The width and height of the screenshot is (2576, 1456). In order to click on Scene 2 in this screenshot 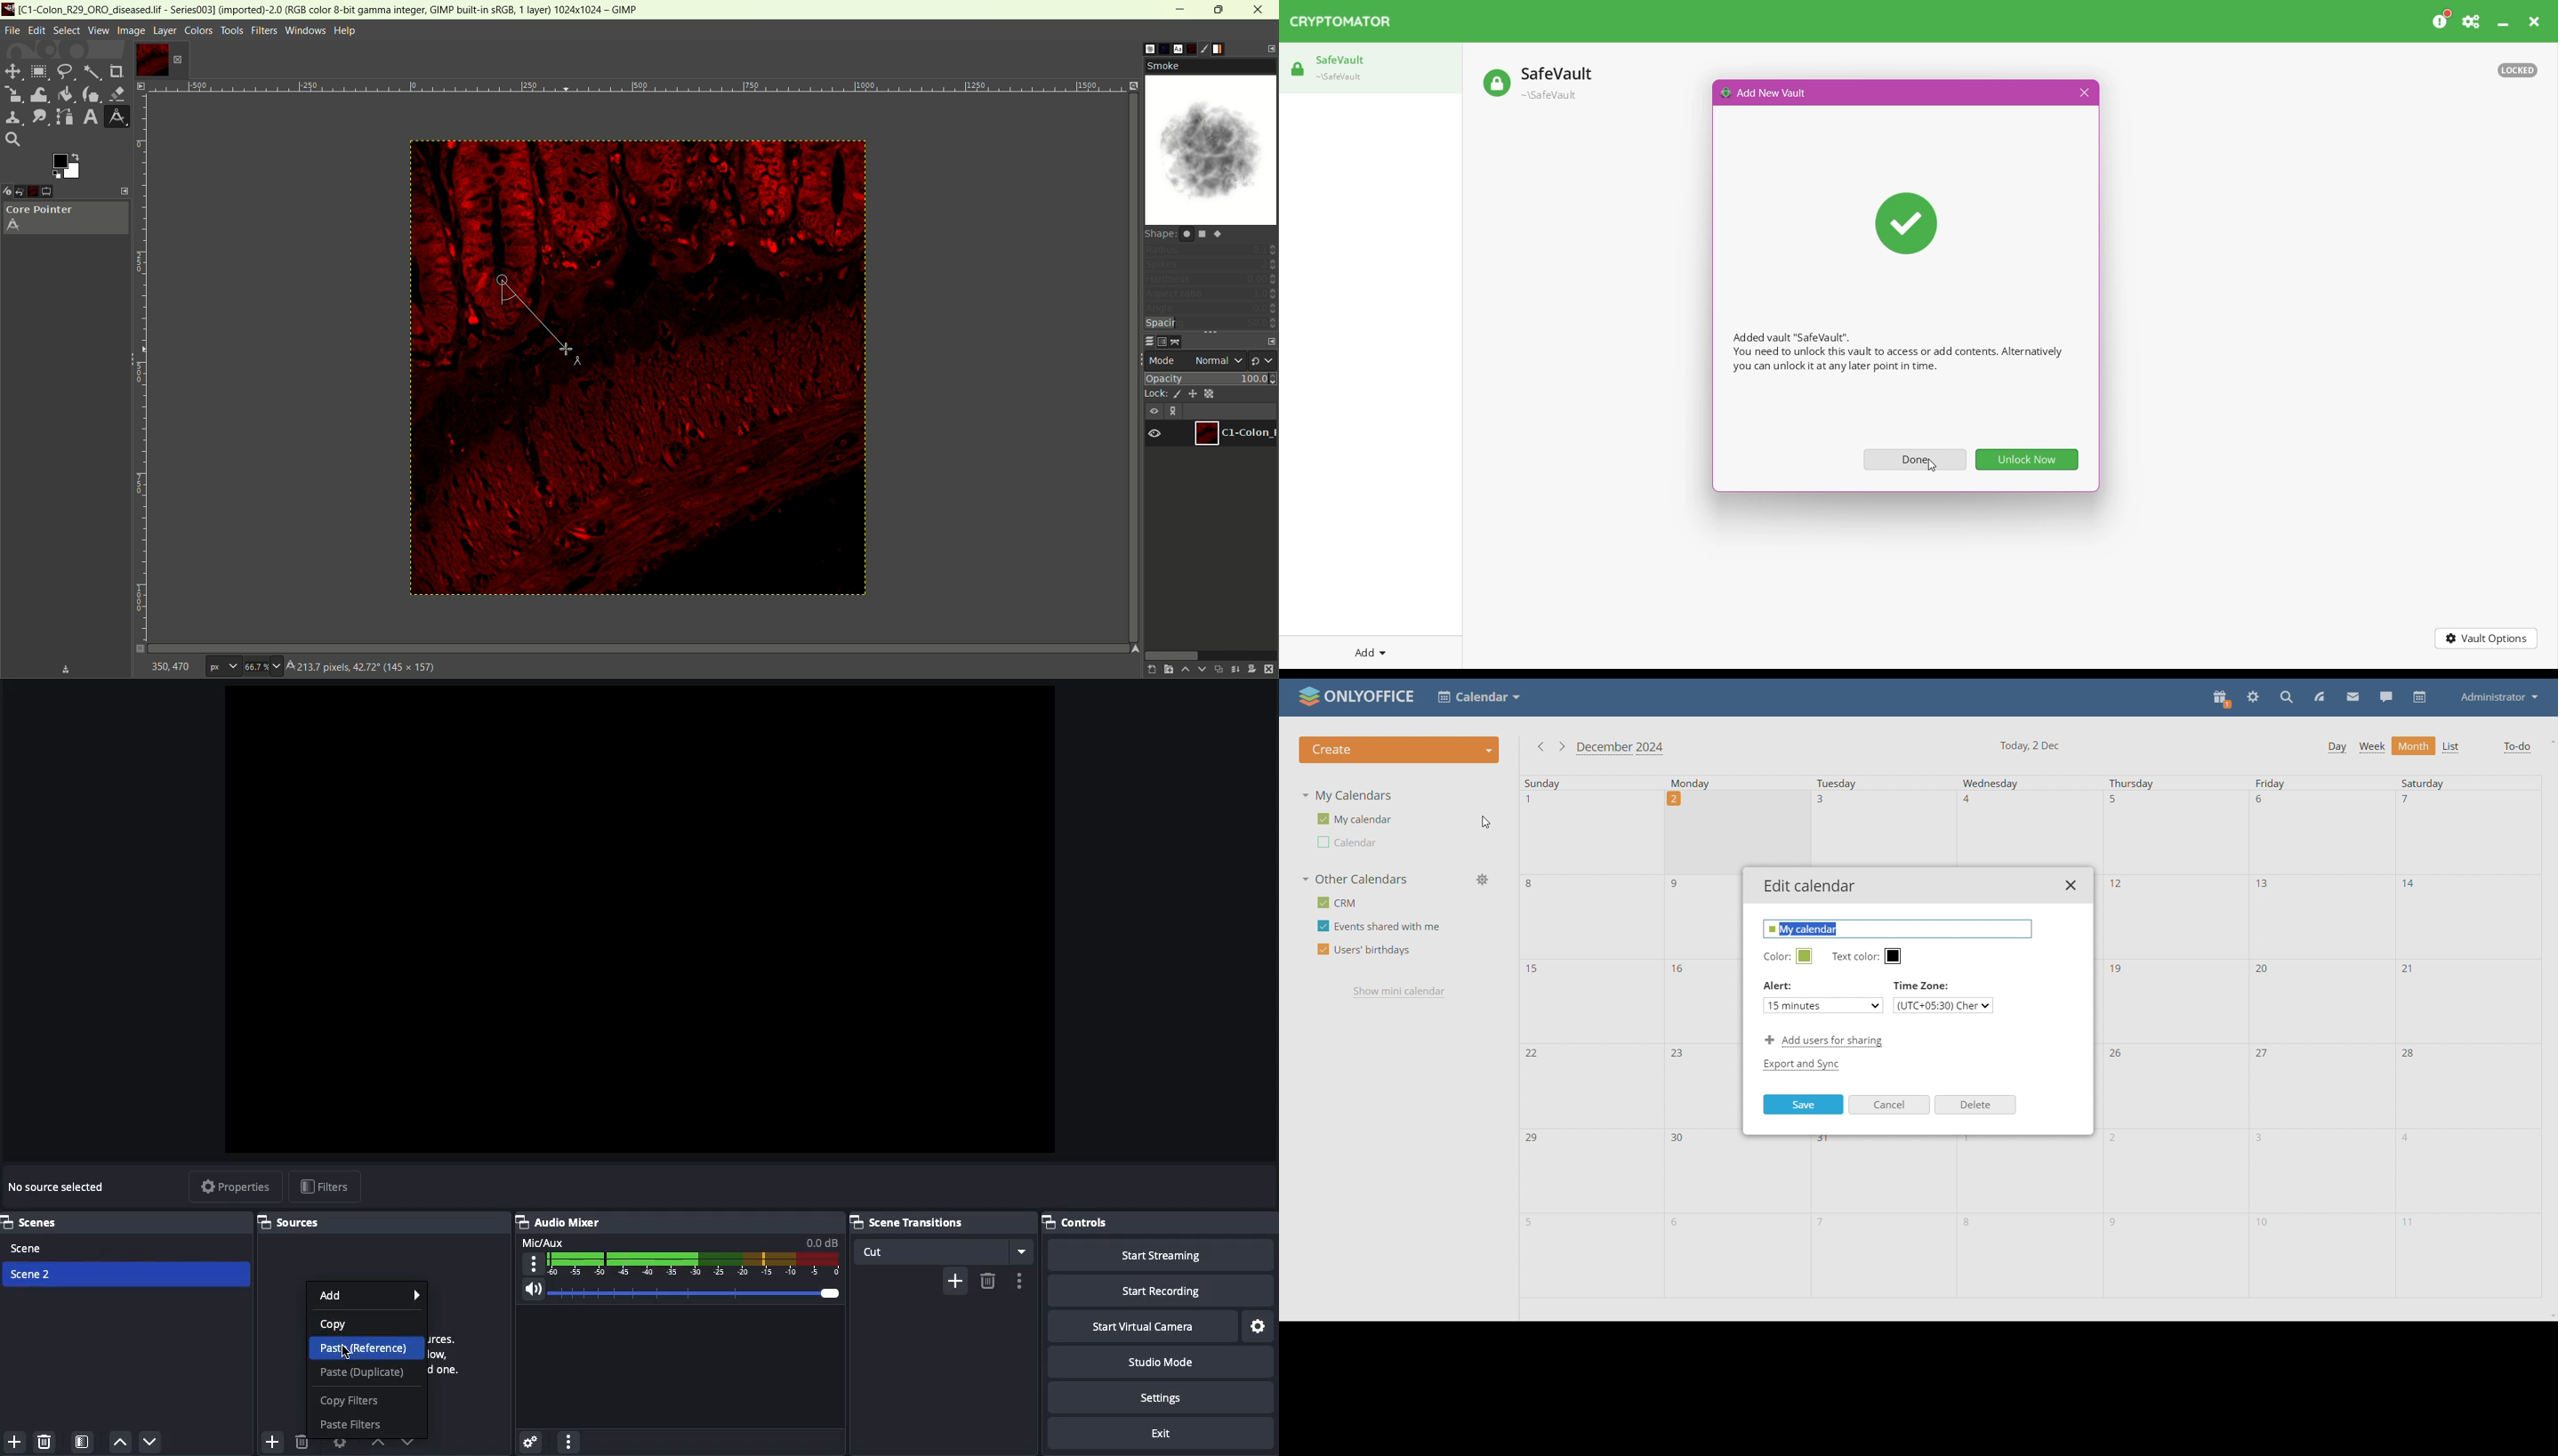, I will do `click(32, 1273)`.